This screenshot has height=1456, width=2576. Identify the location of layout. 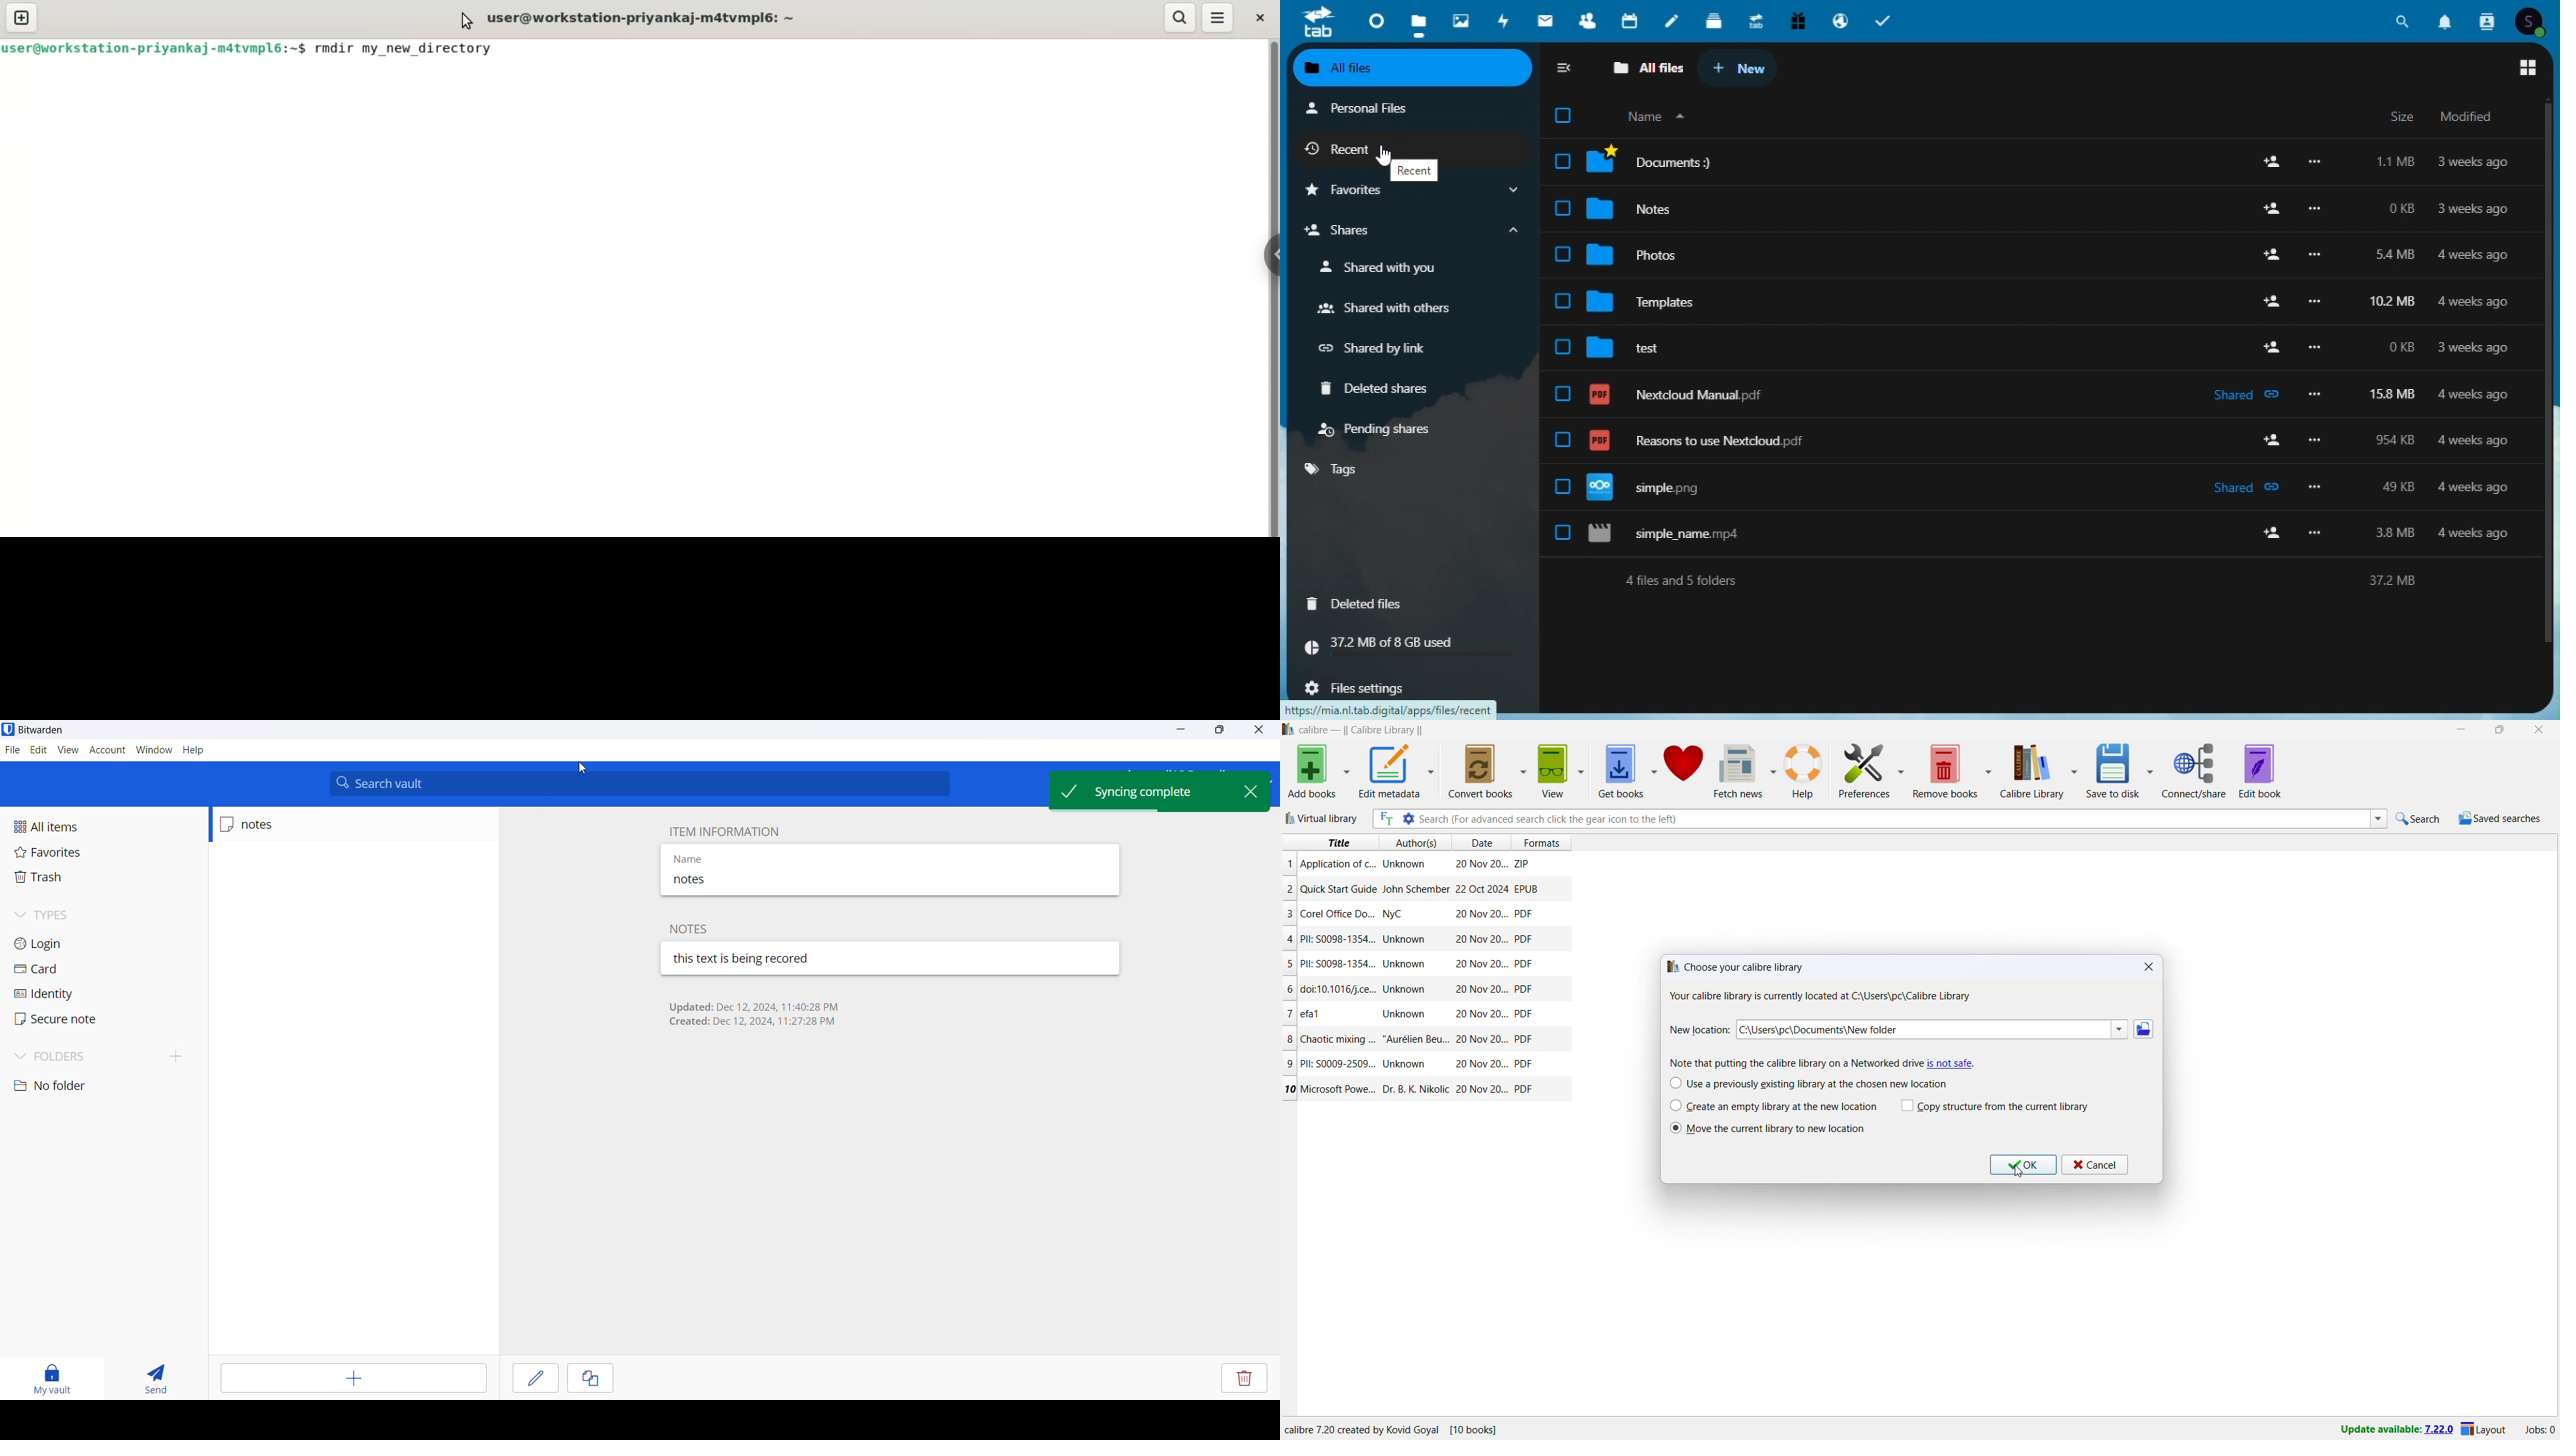
(2484, 1430).